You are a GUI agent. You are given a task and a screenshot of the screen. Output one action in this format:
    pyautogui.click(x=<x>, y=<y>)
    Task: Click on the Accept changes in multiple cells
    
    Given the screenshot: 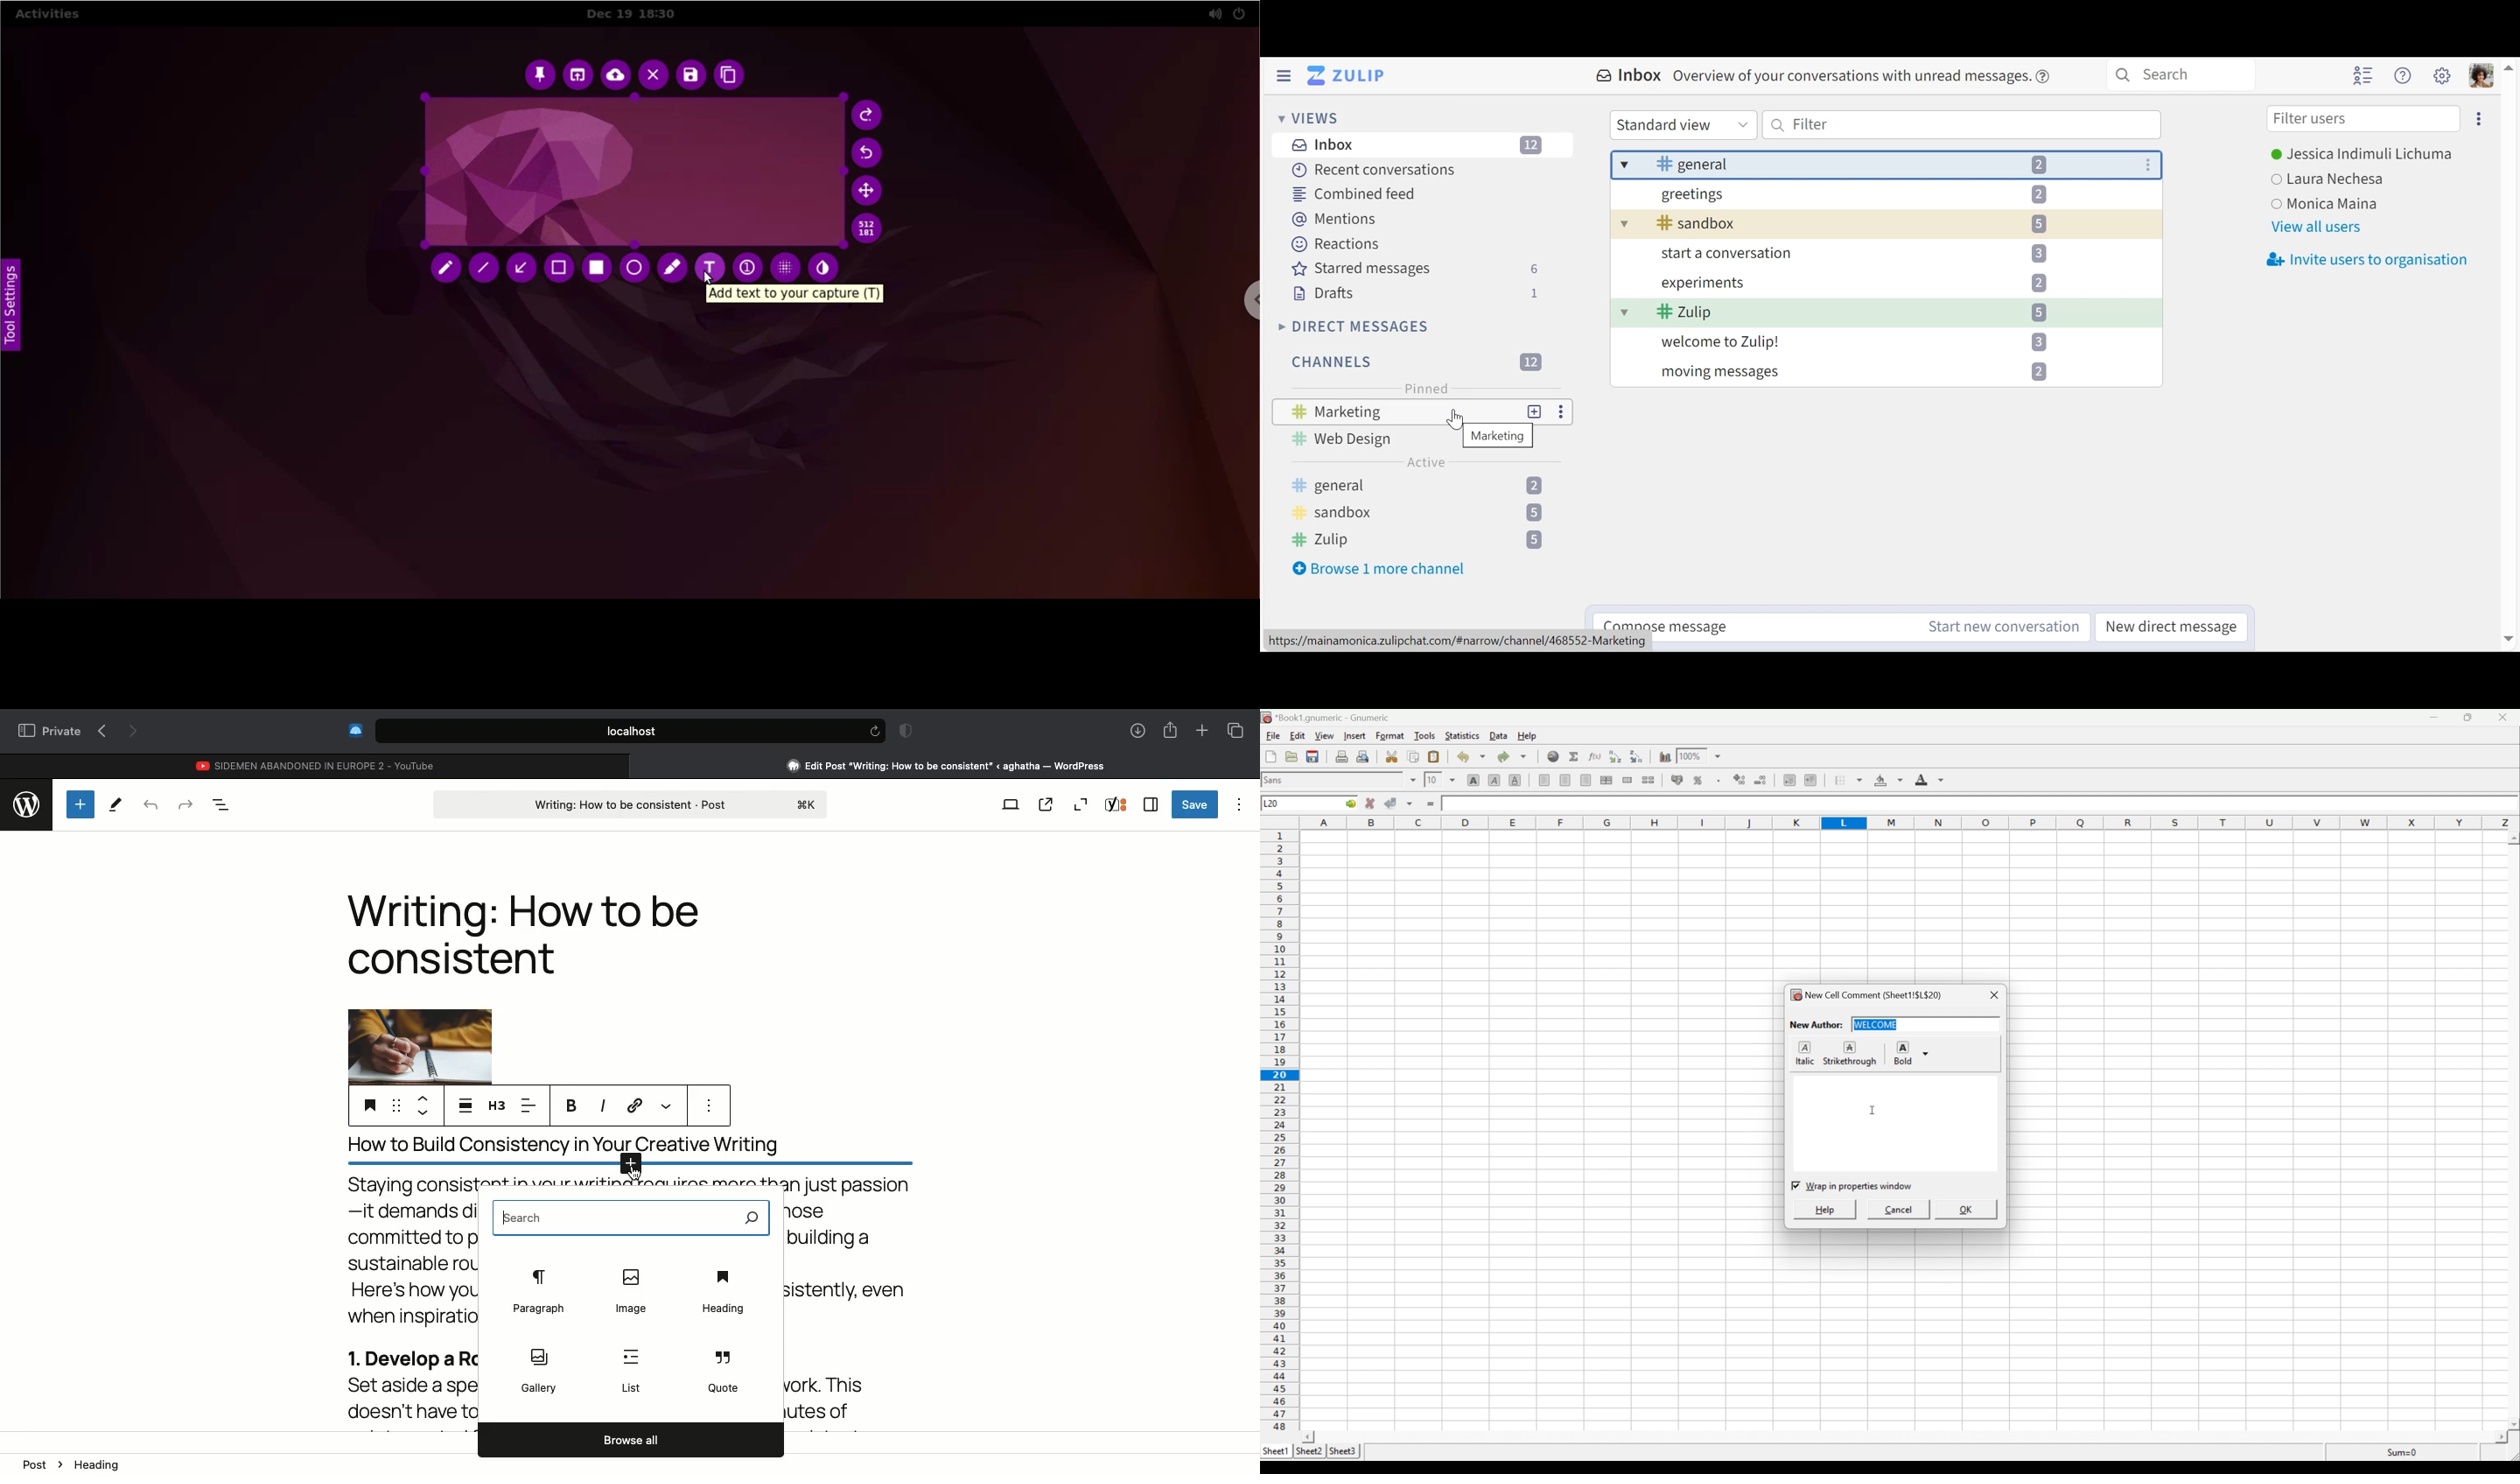 What is the action you would take?
    pyautogui.click(x=1410, y=804)
    